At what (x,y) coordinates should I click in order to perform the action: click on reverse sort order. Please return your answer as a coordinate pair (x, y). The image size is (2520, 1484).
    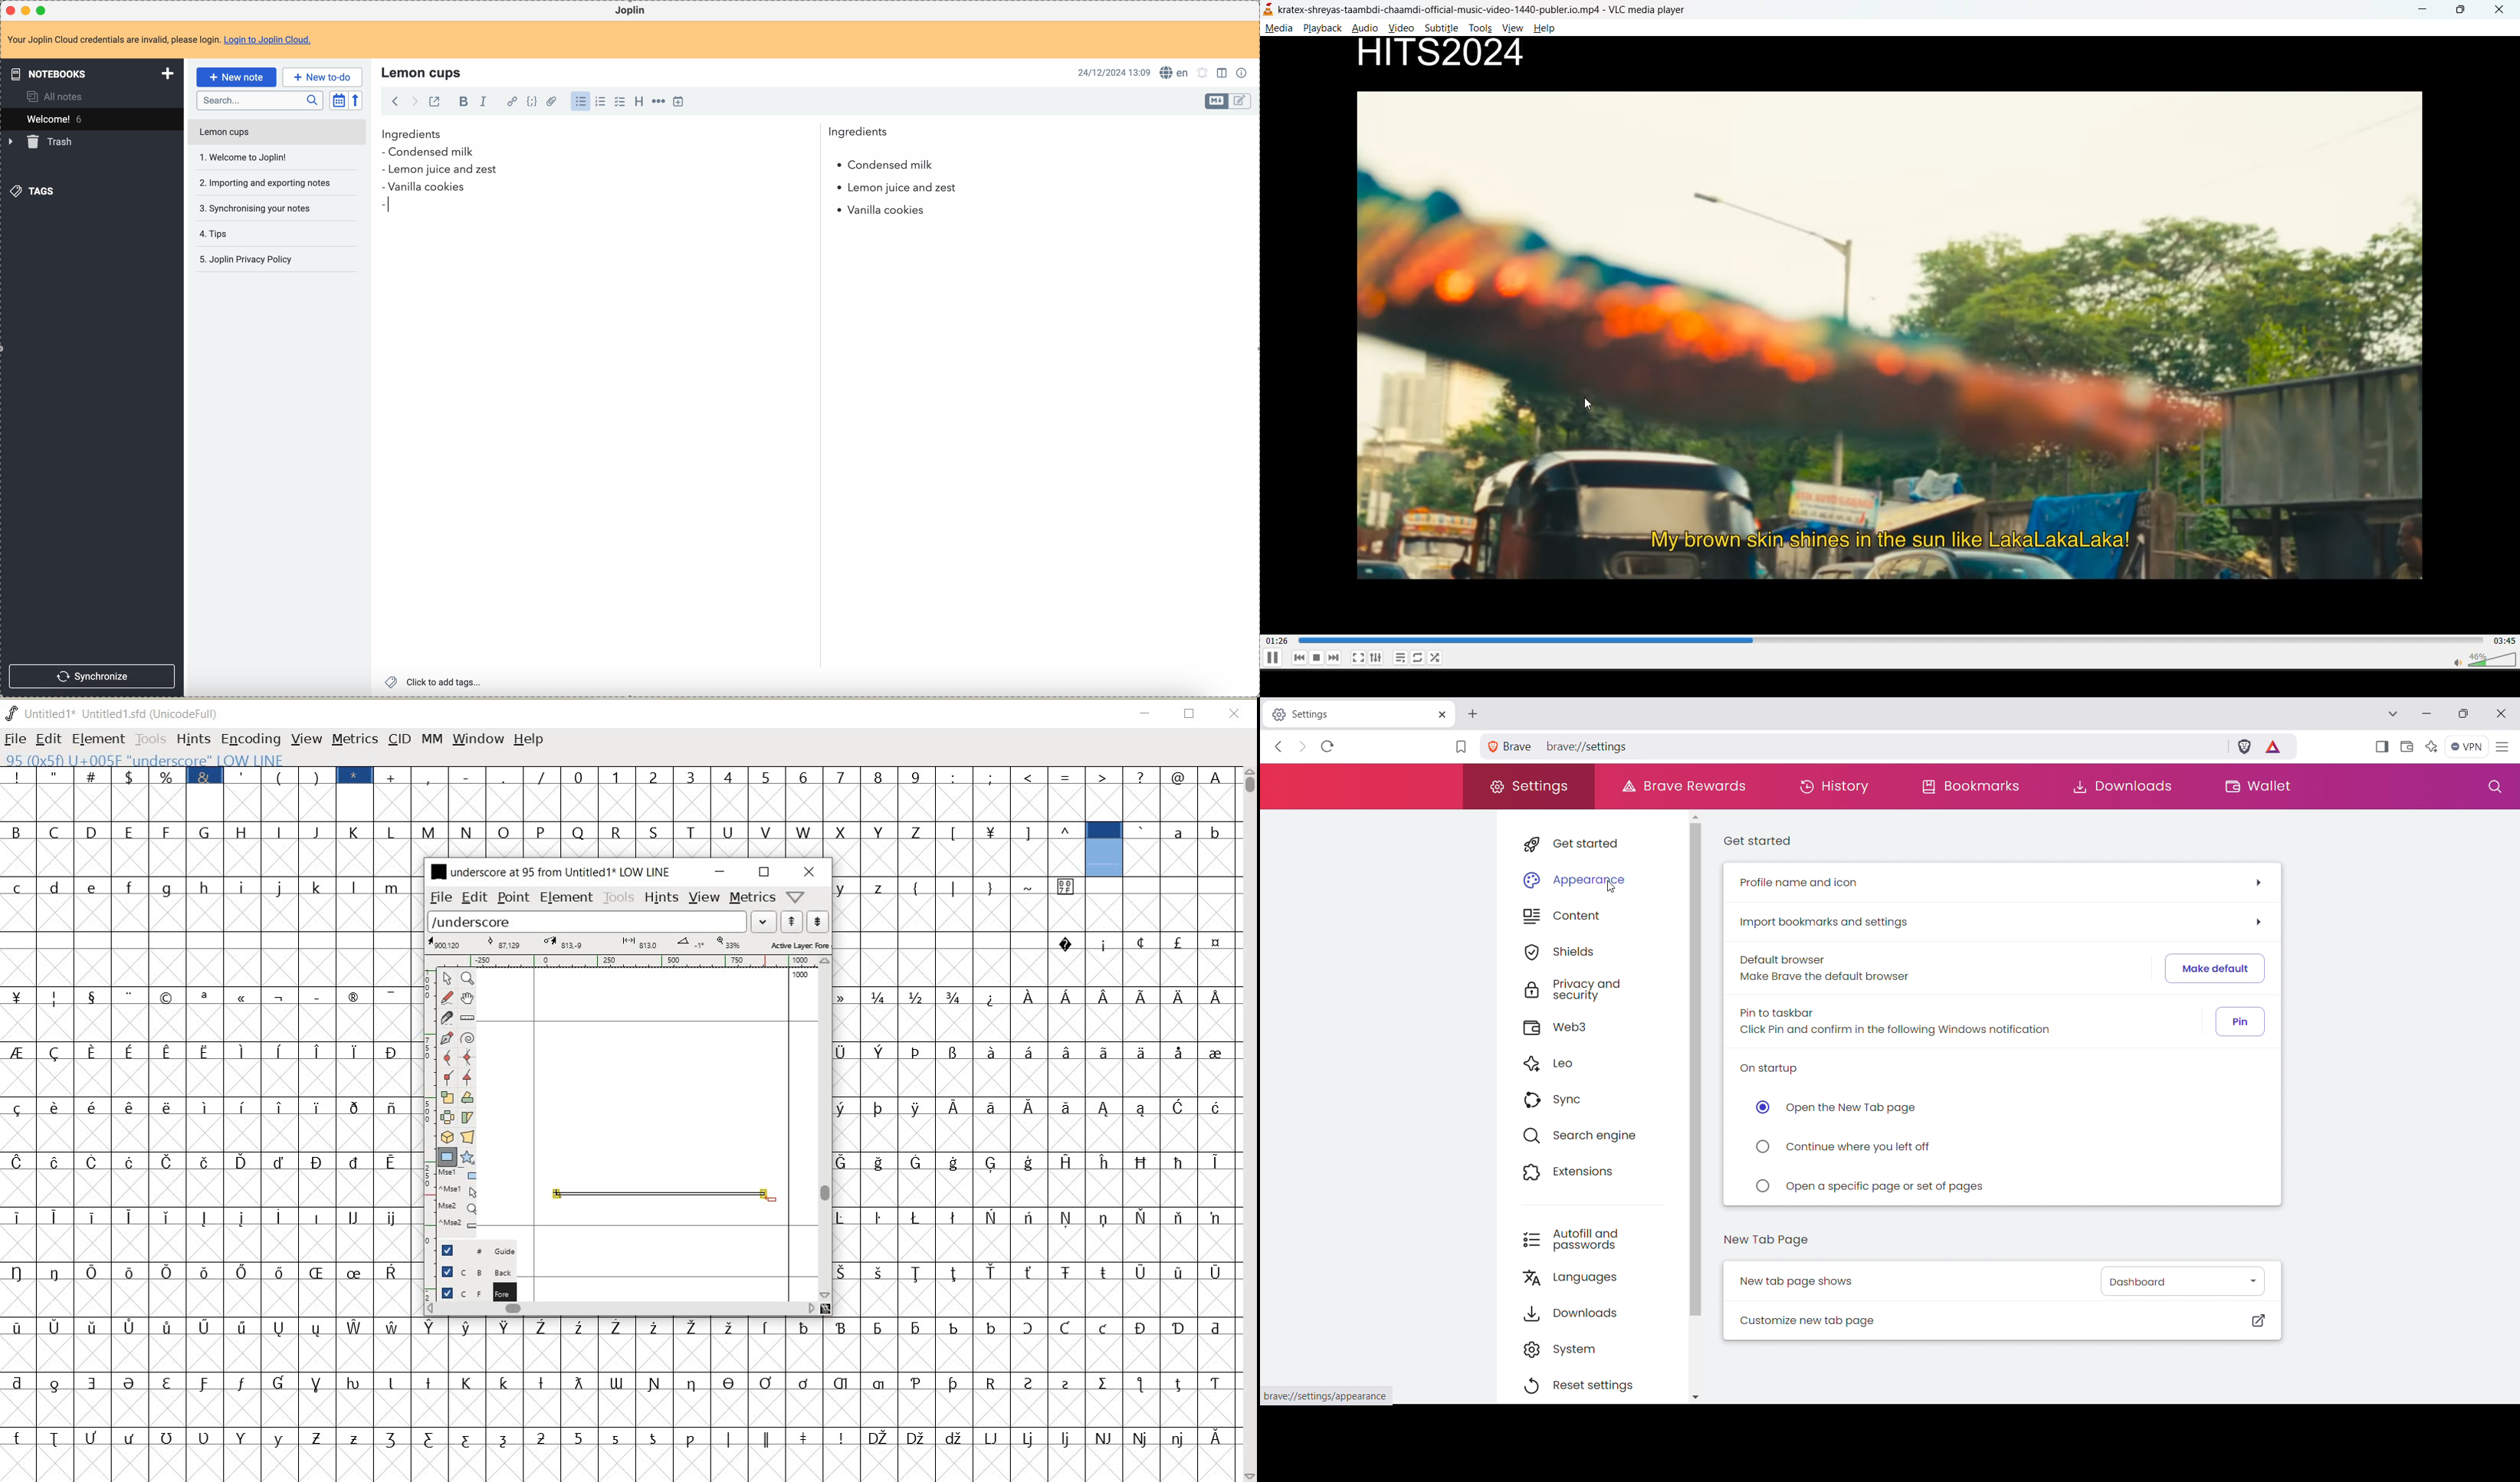
    Looking at the image, I should click on (357, 100).